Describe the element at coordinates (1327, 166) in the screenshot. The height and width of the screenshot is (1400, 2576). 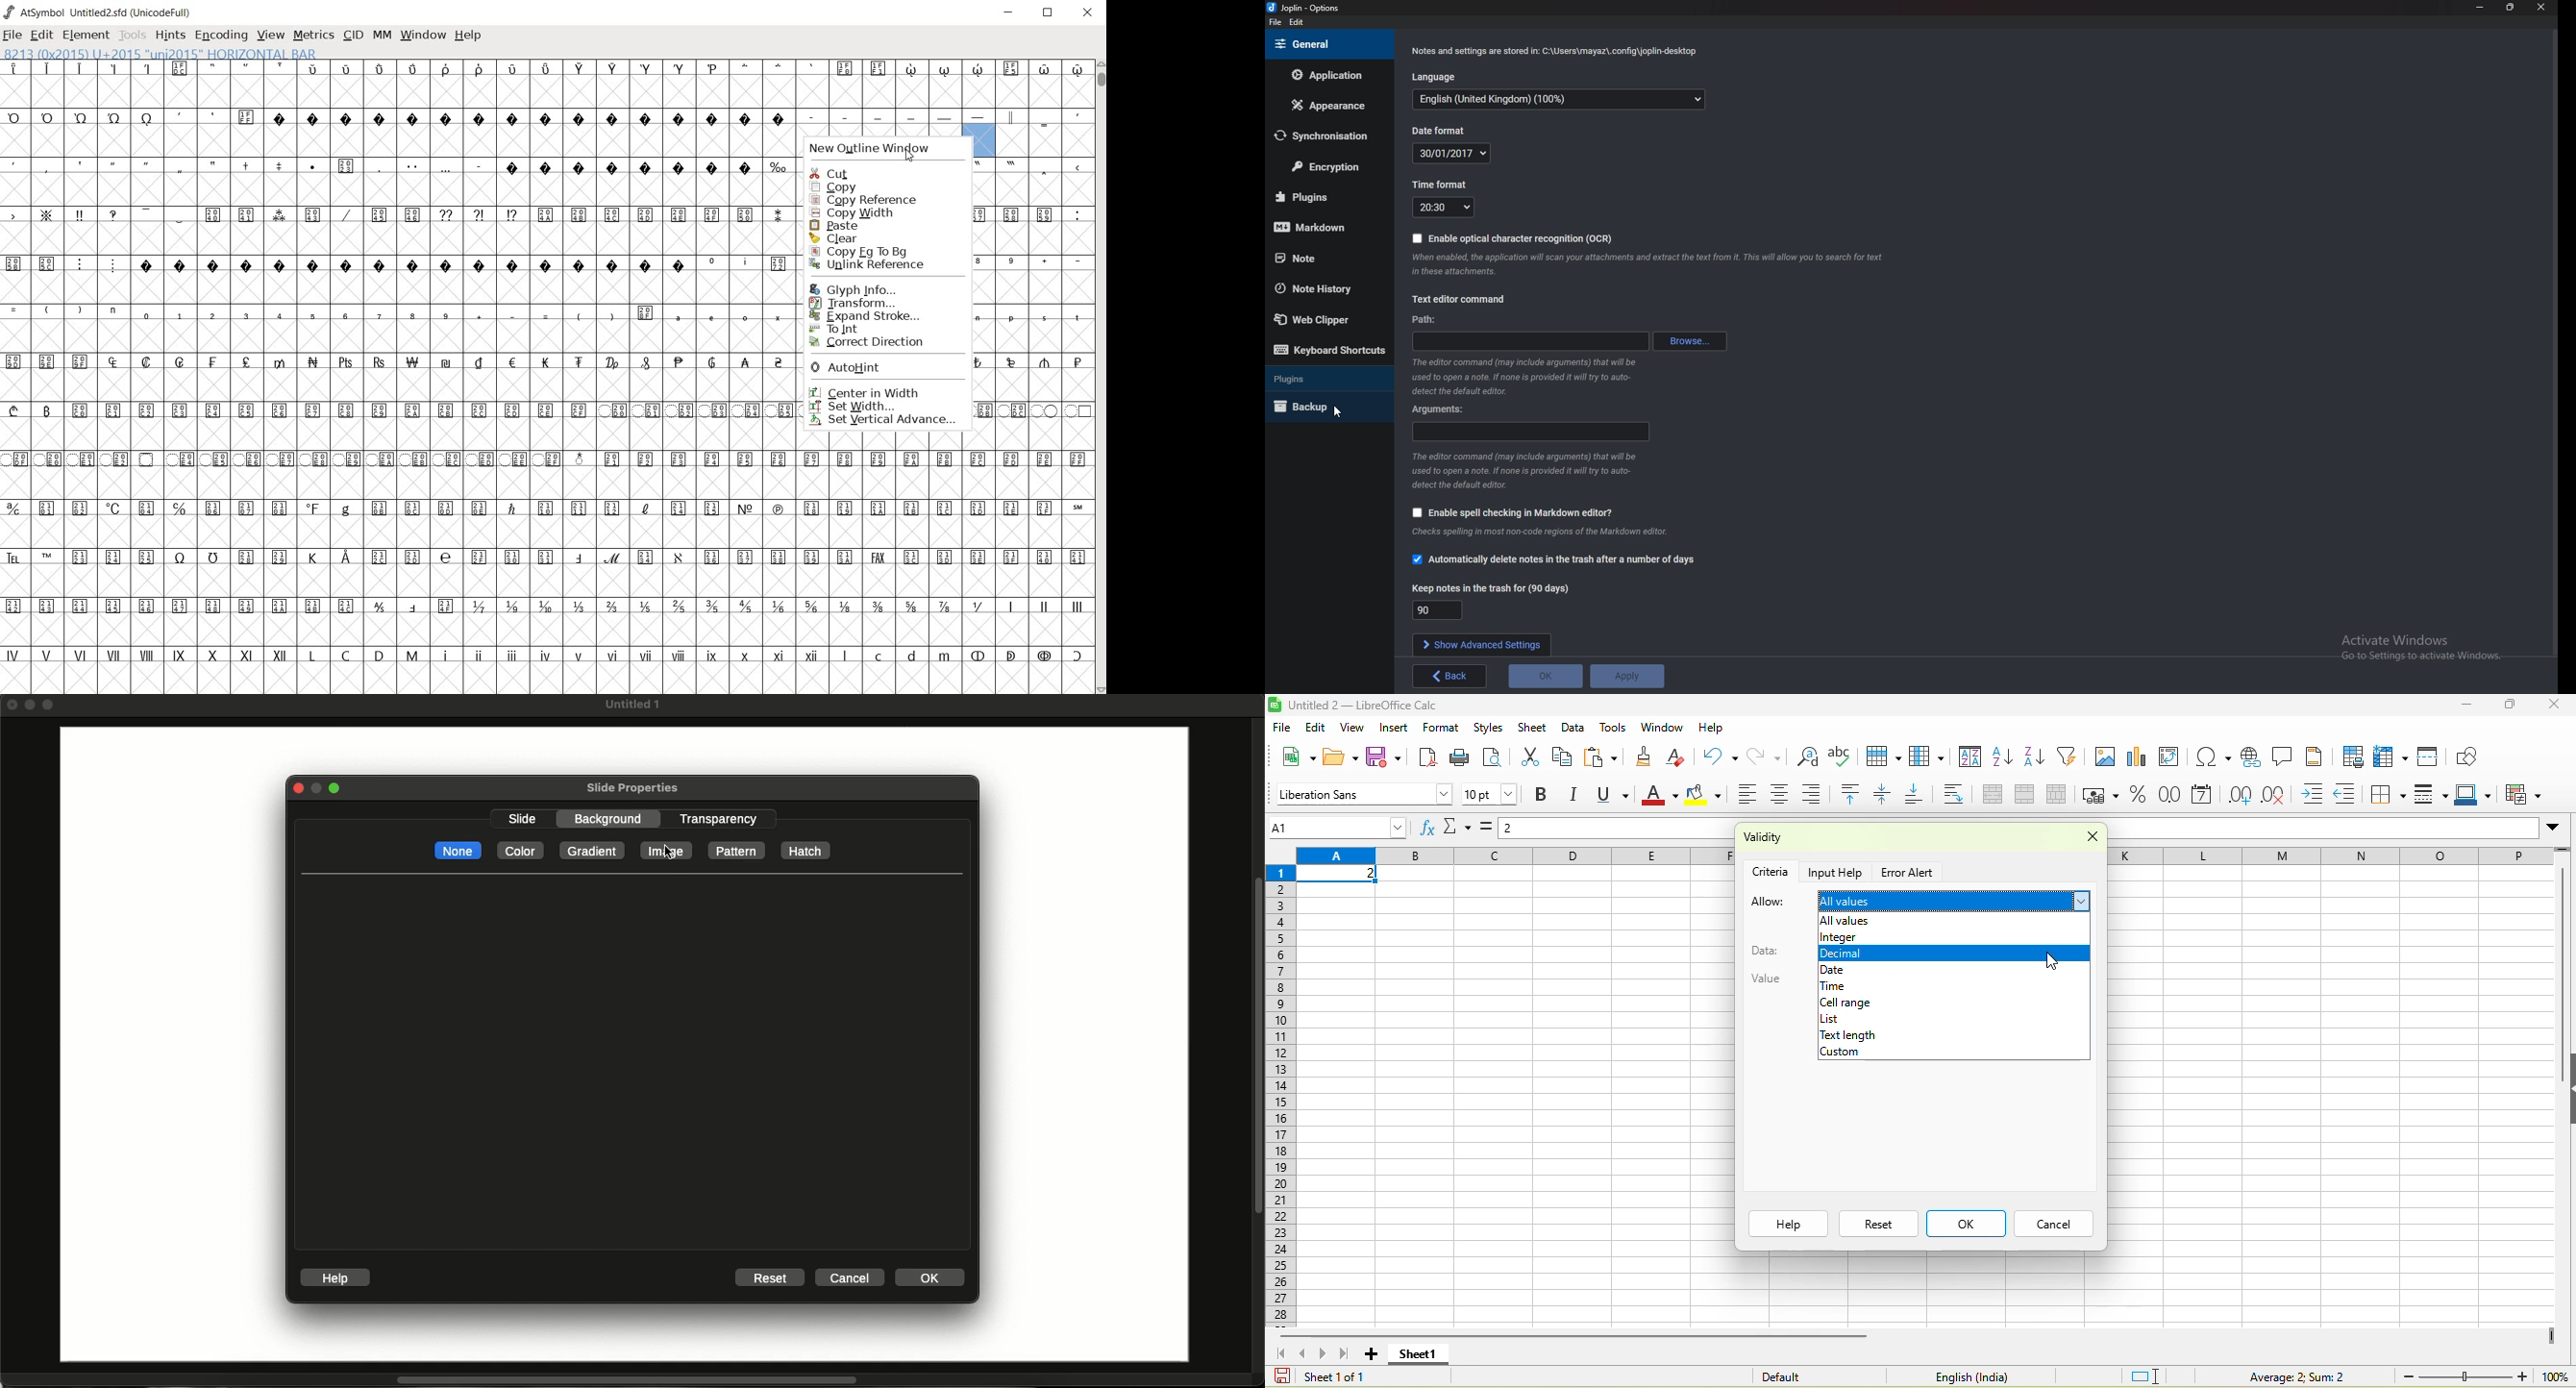
I see `encryption` at that location.